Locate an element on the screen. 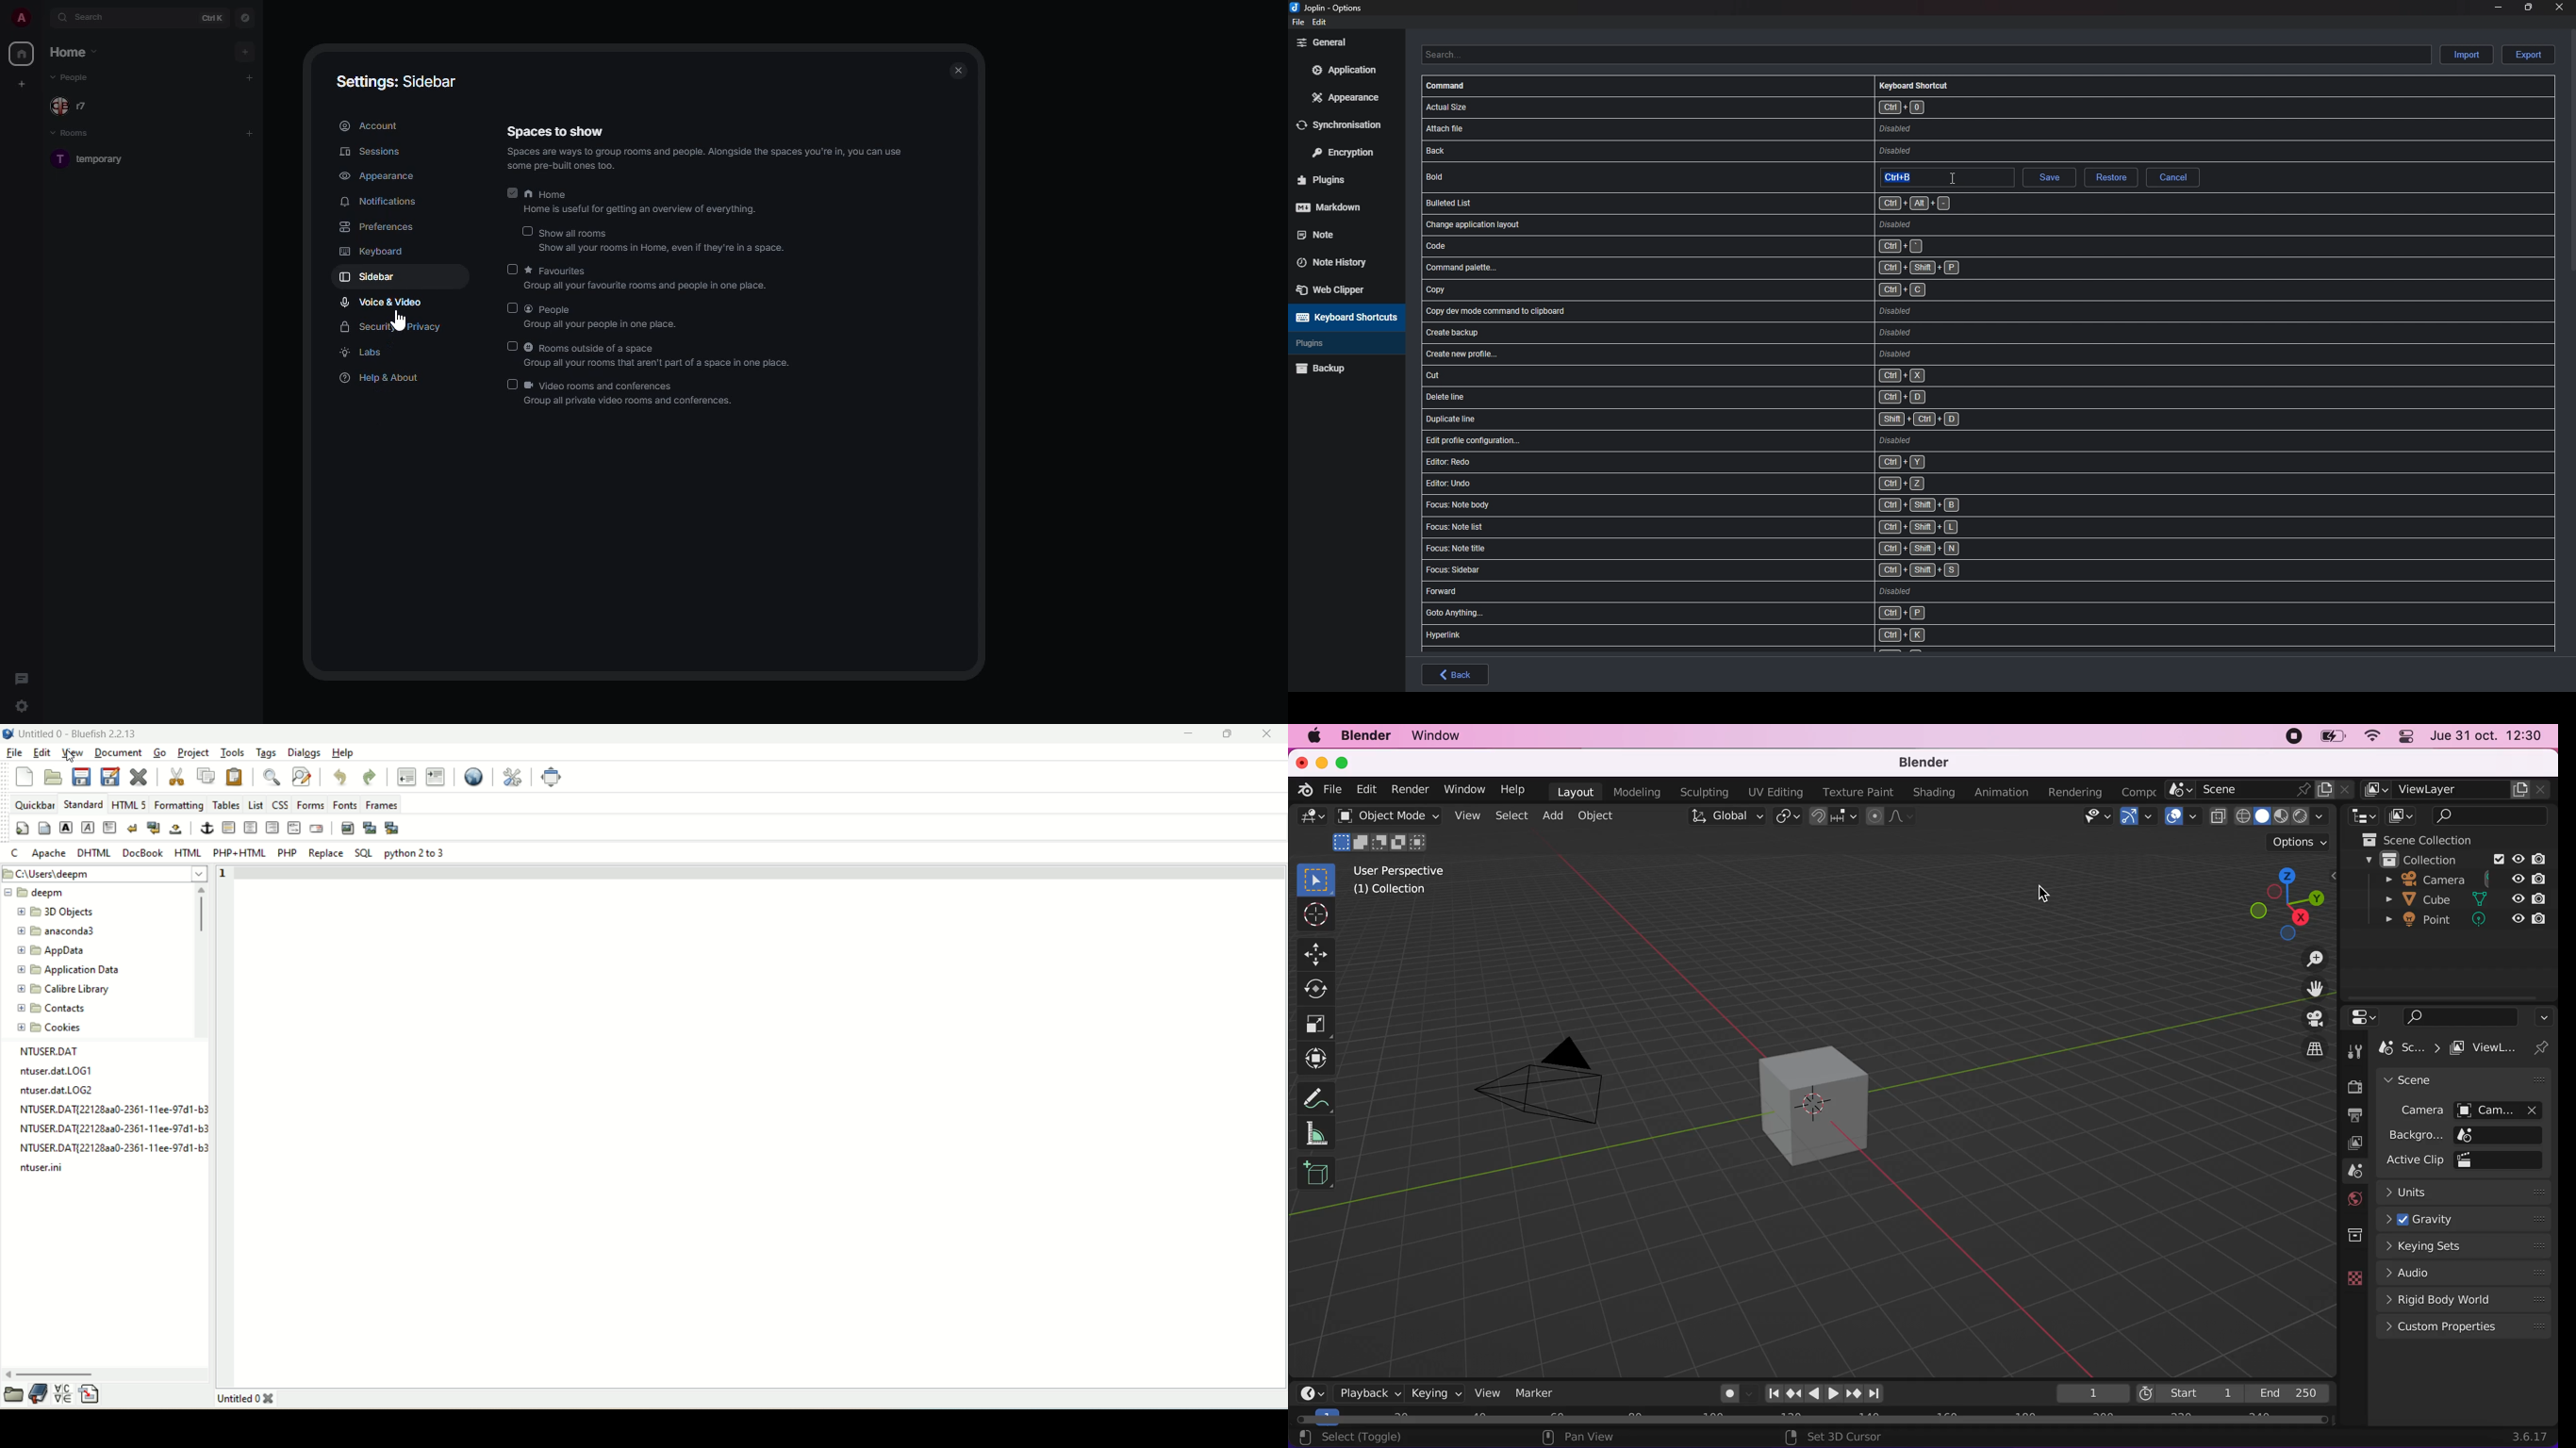  disabled is located at coordinates (528, 233).